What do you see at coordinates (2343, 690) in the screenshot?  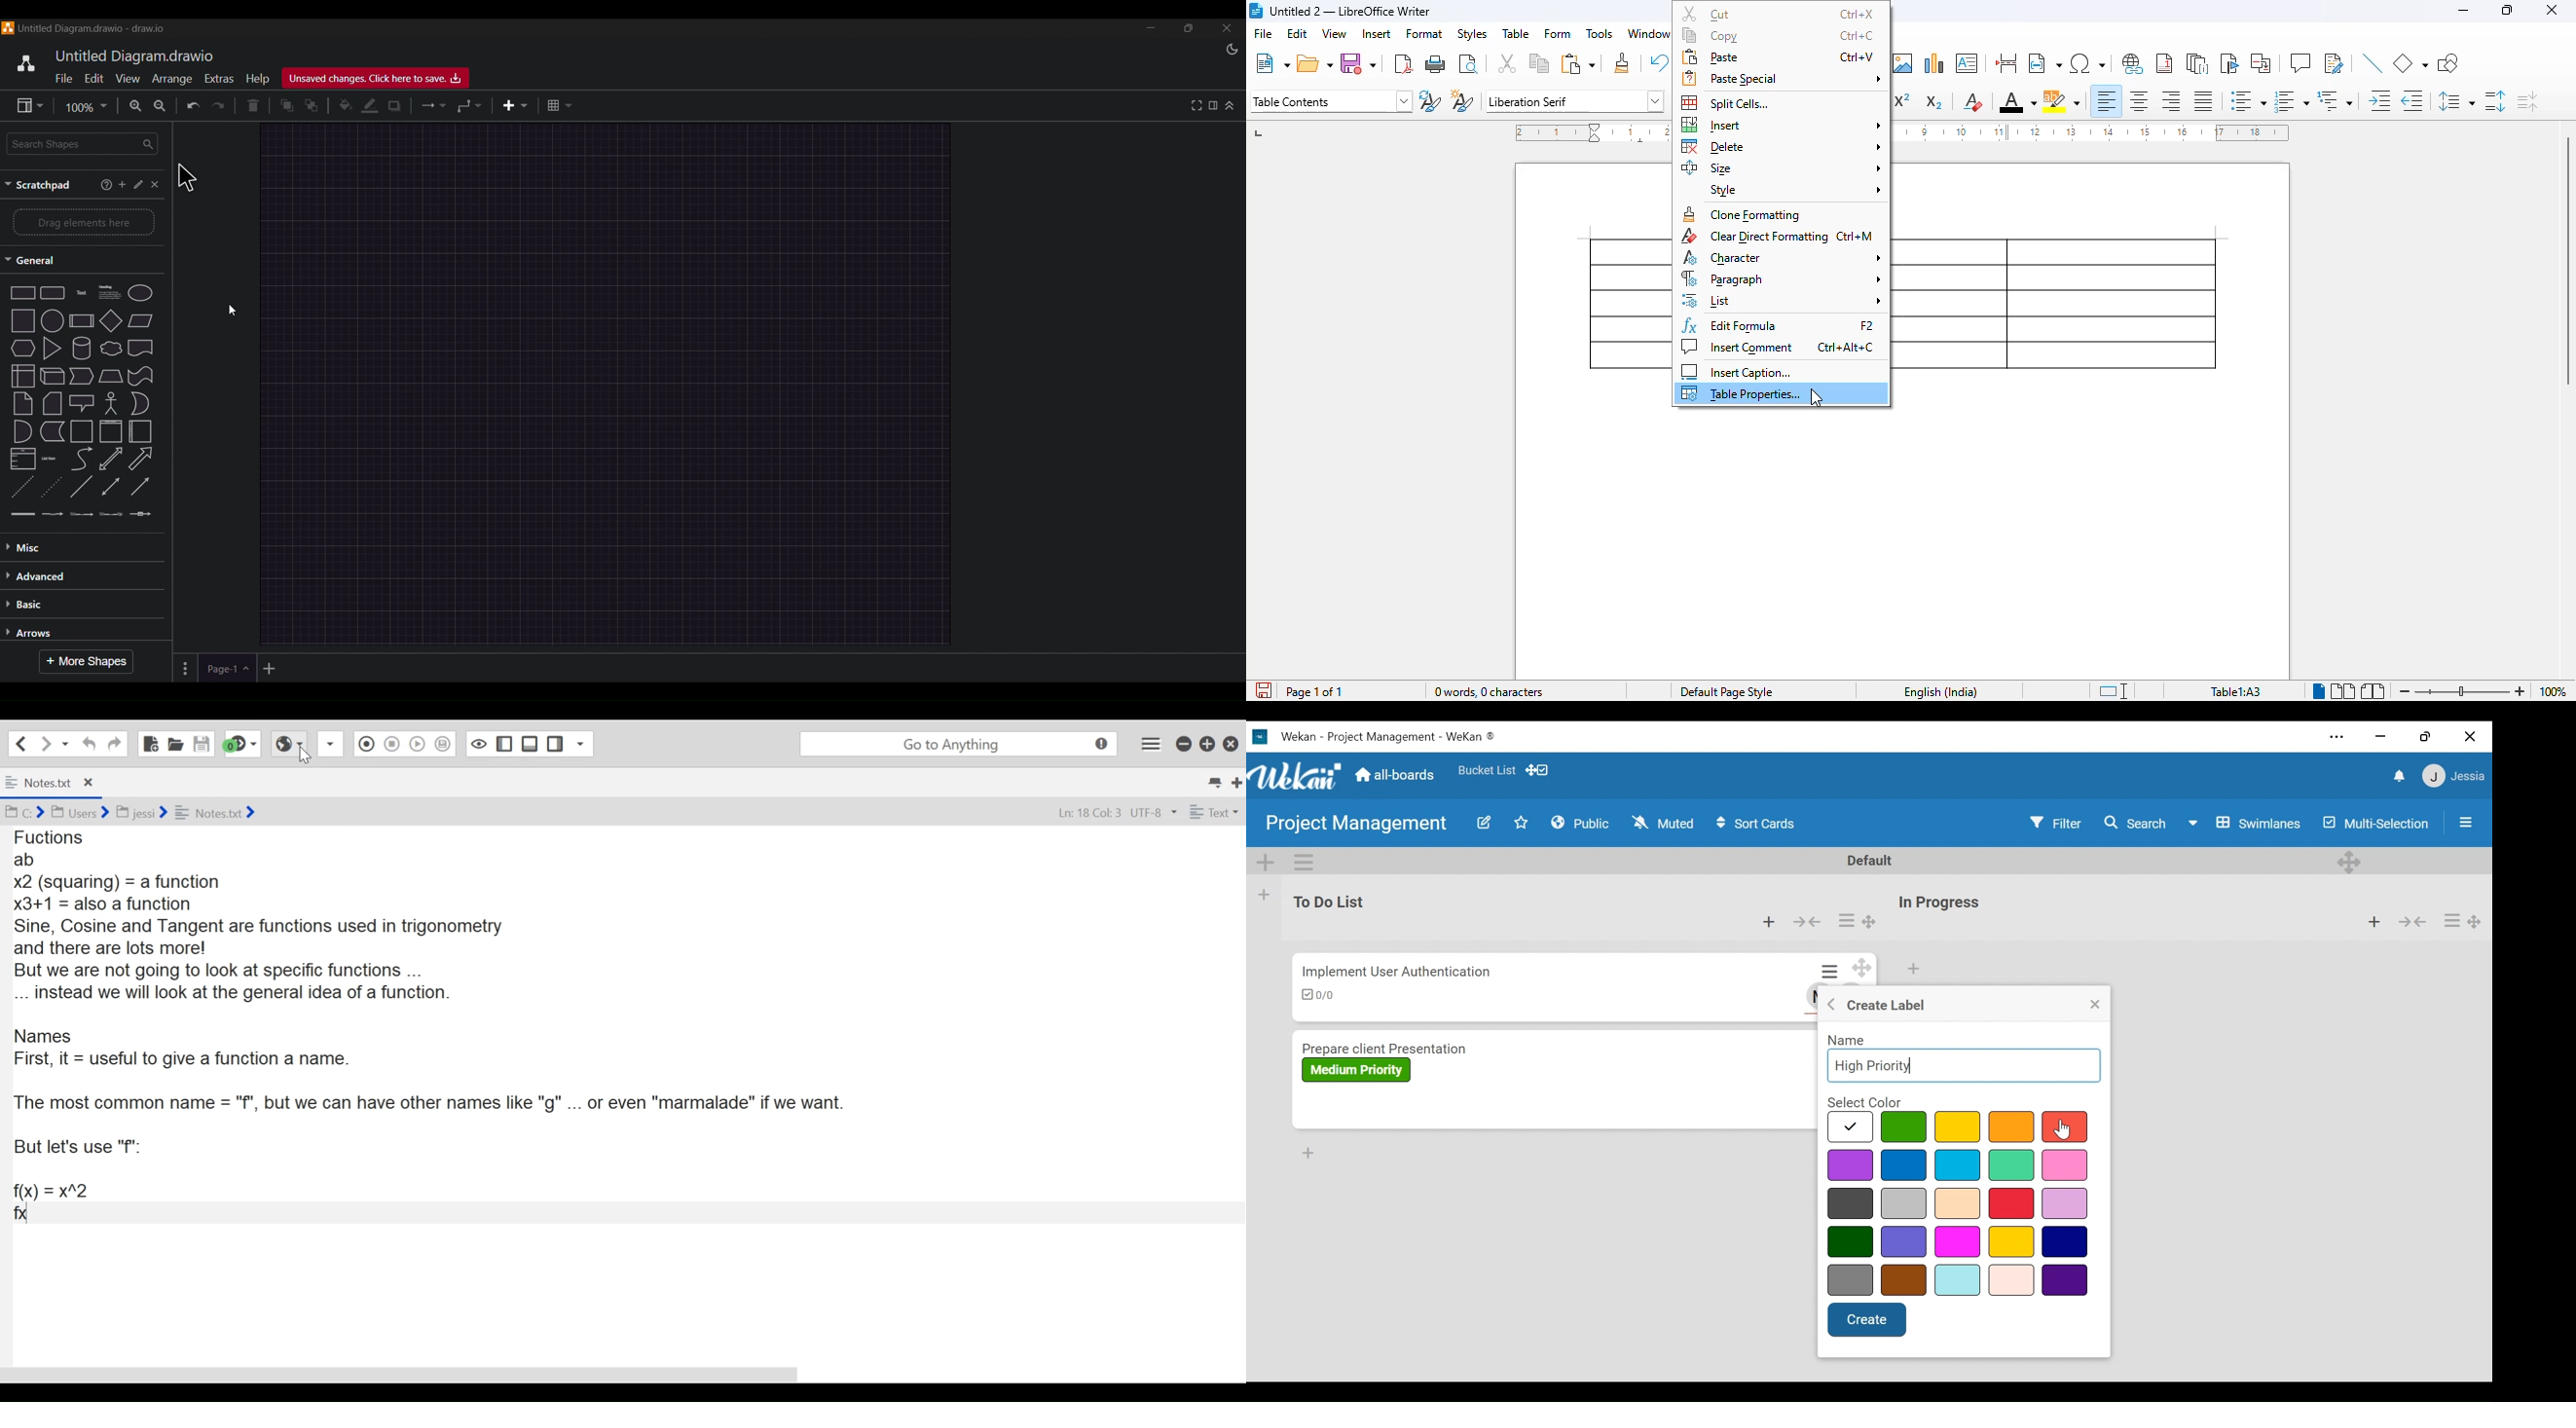 I see `multi-page view` at bounding box center [2343, 690].